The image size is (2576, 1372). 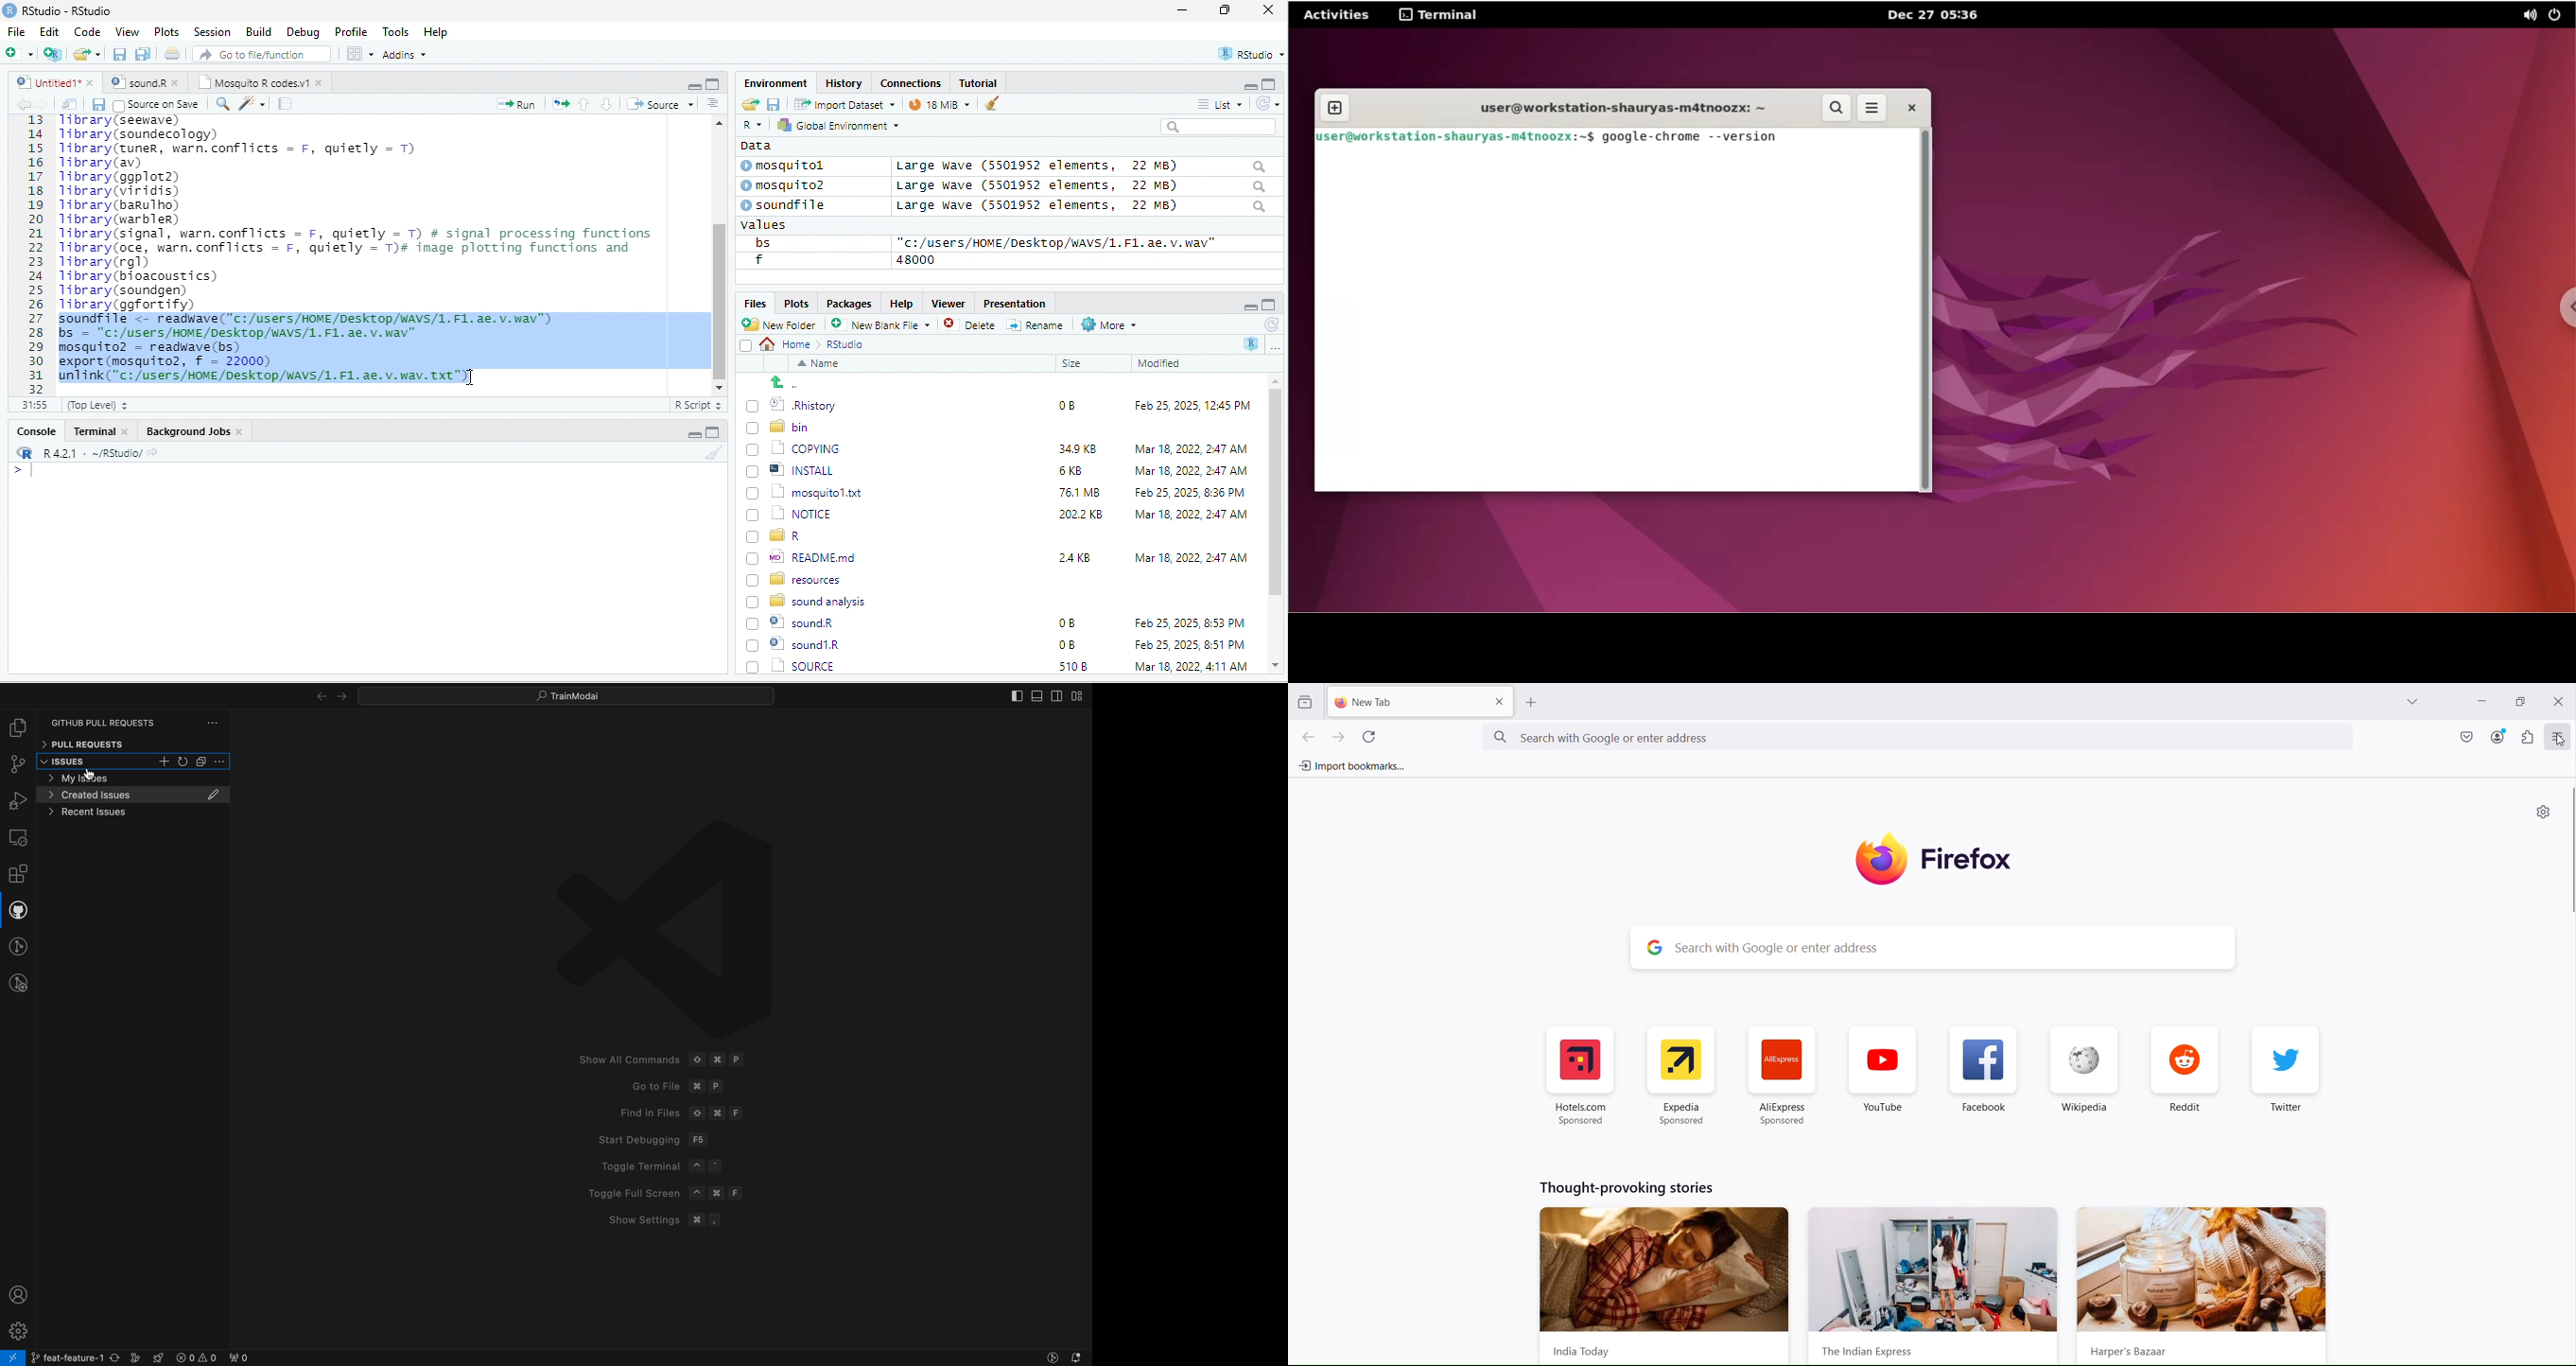 What do you see at coordinates (1060, 403) in the screenshot?
I see `0B` at bounding box center [1060, 403].